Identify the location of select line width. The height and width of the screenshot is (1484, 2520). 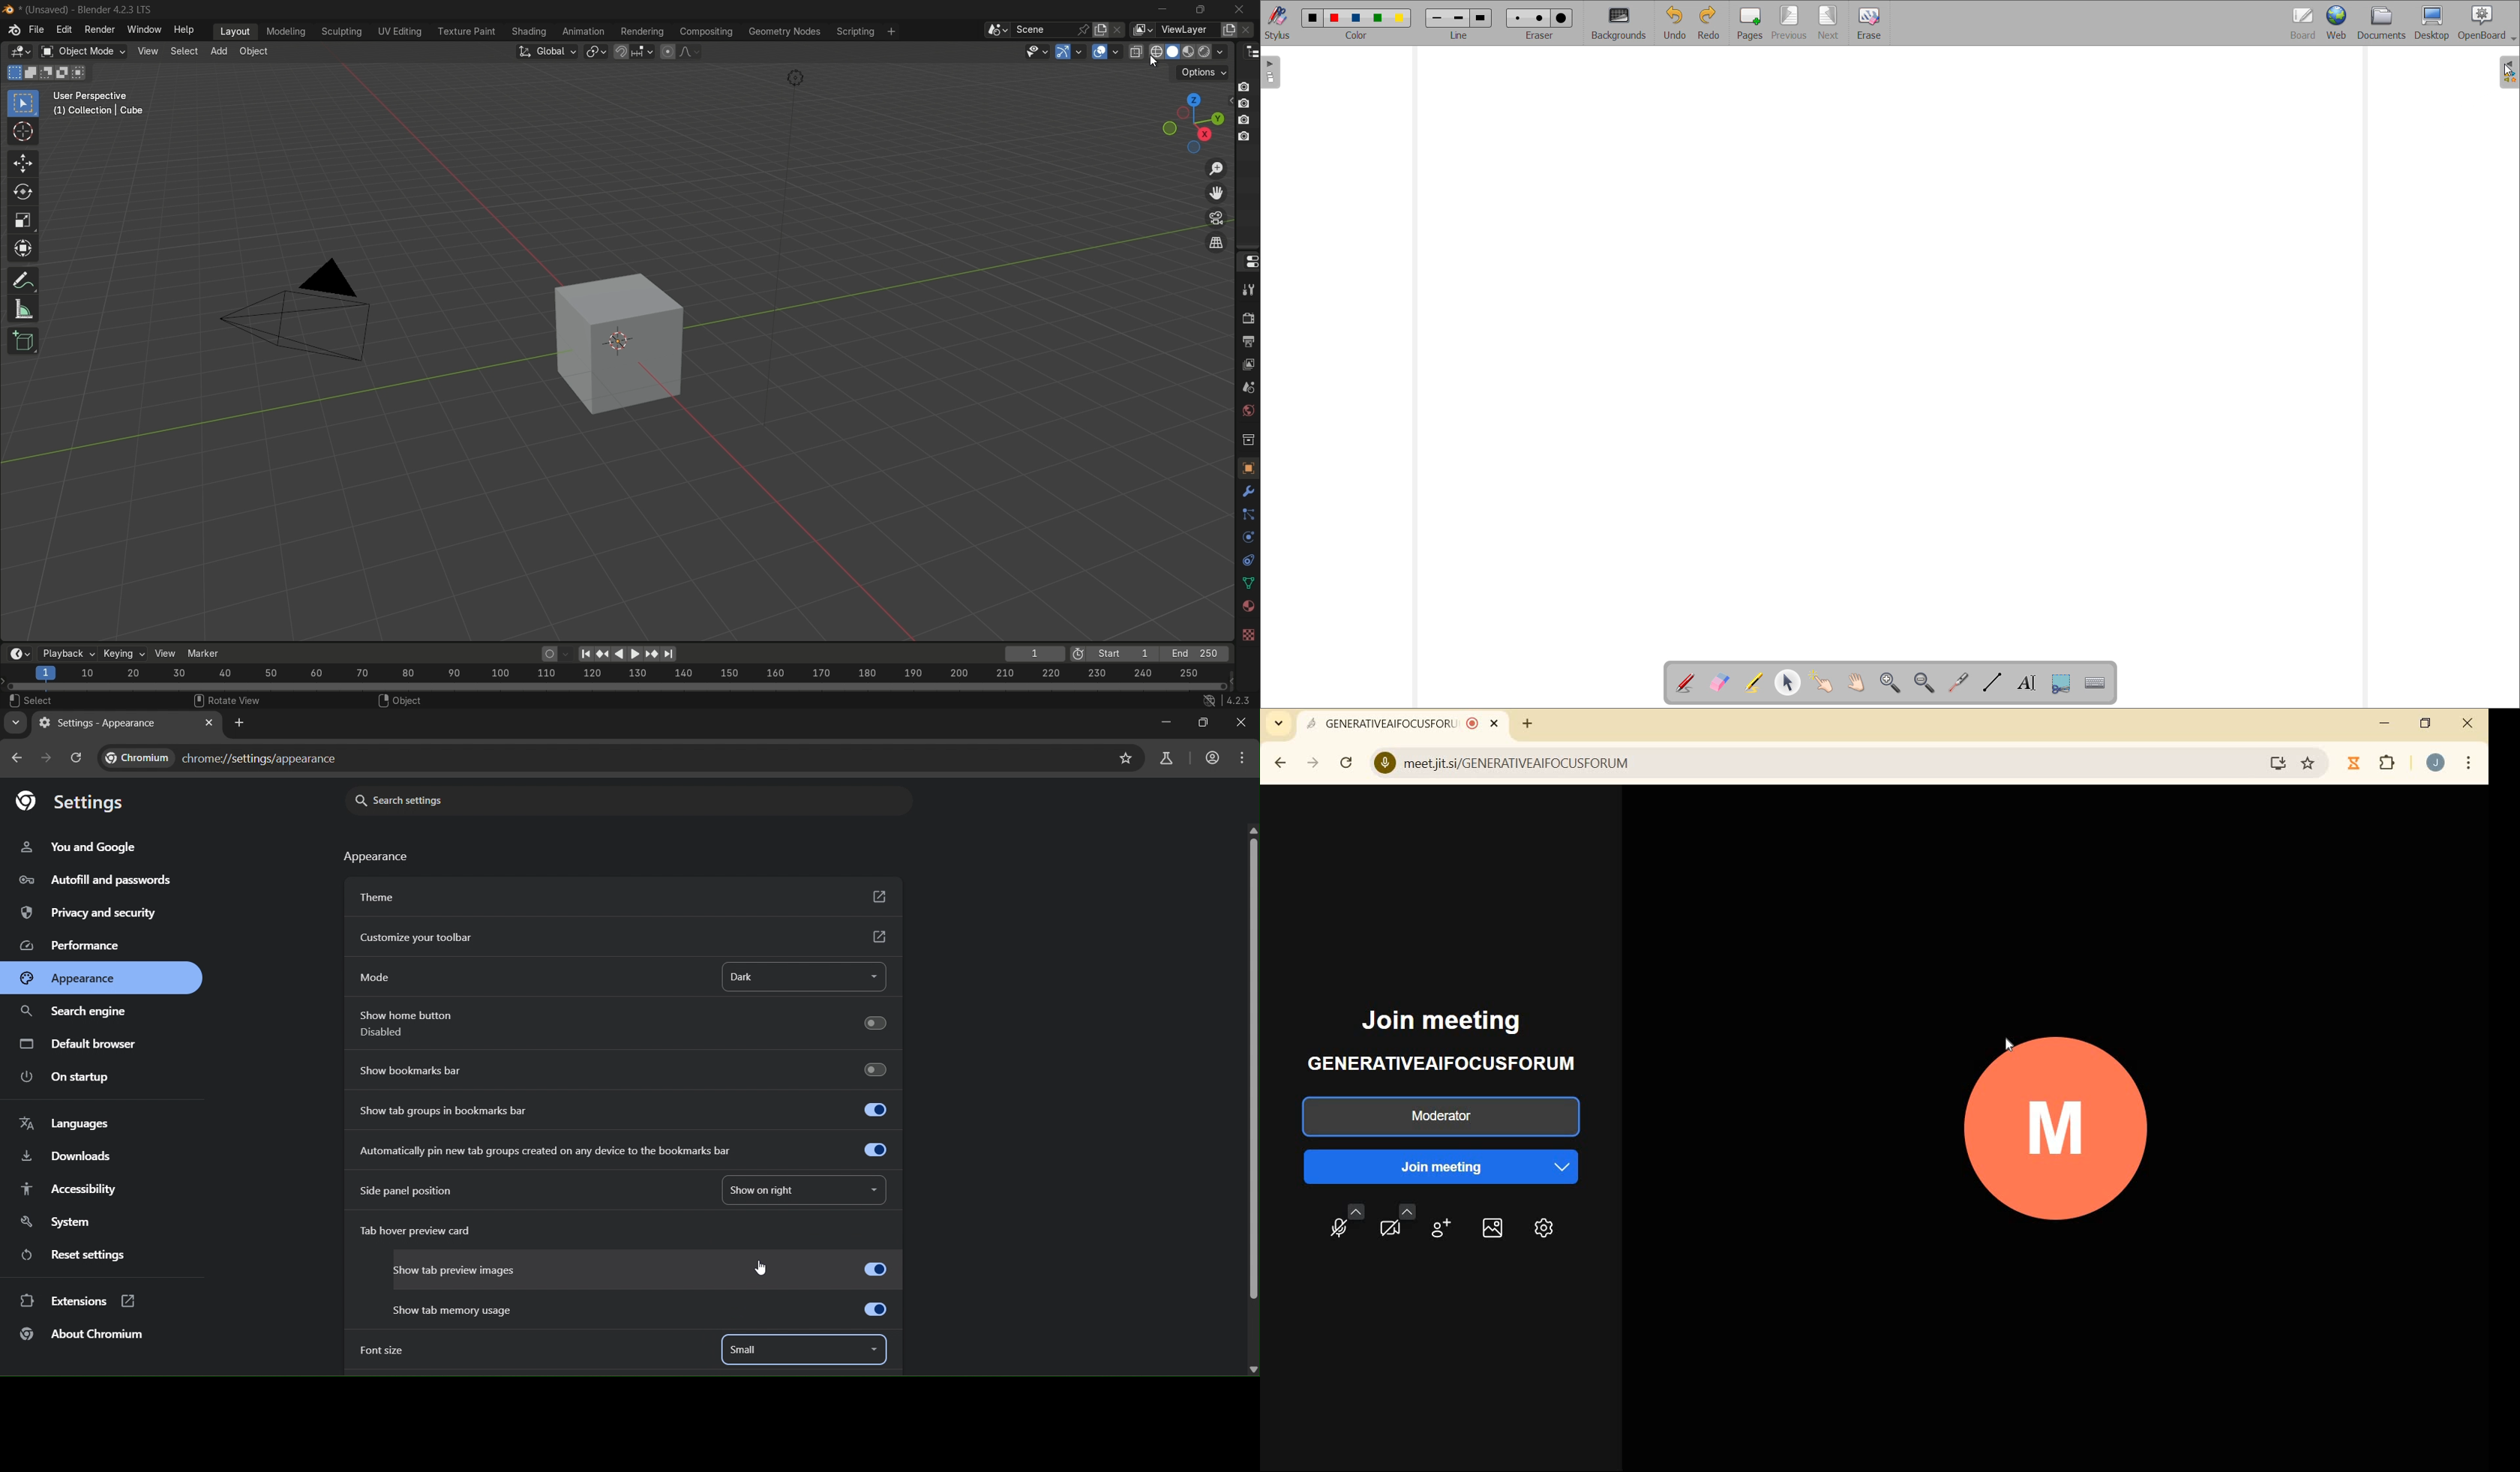
(1459, 24).